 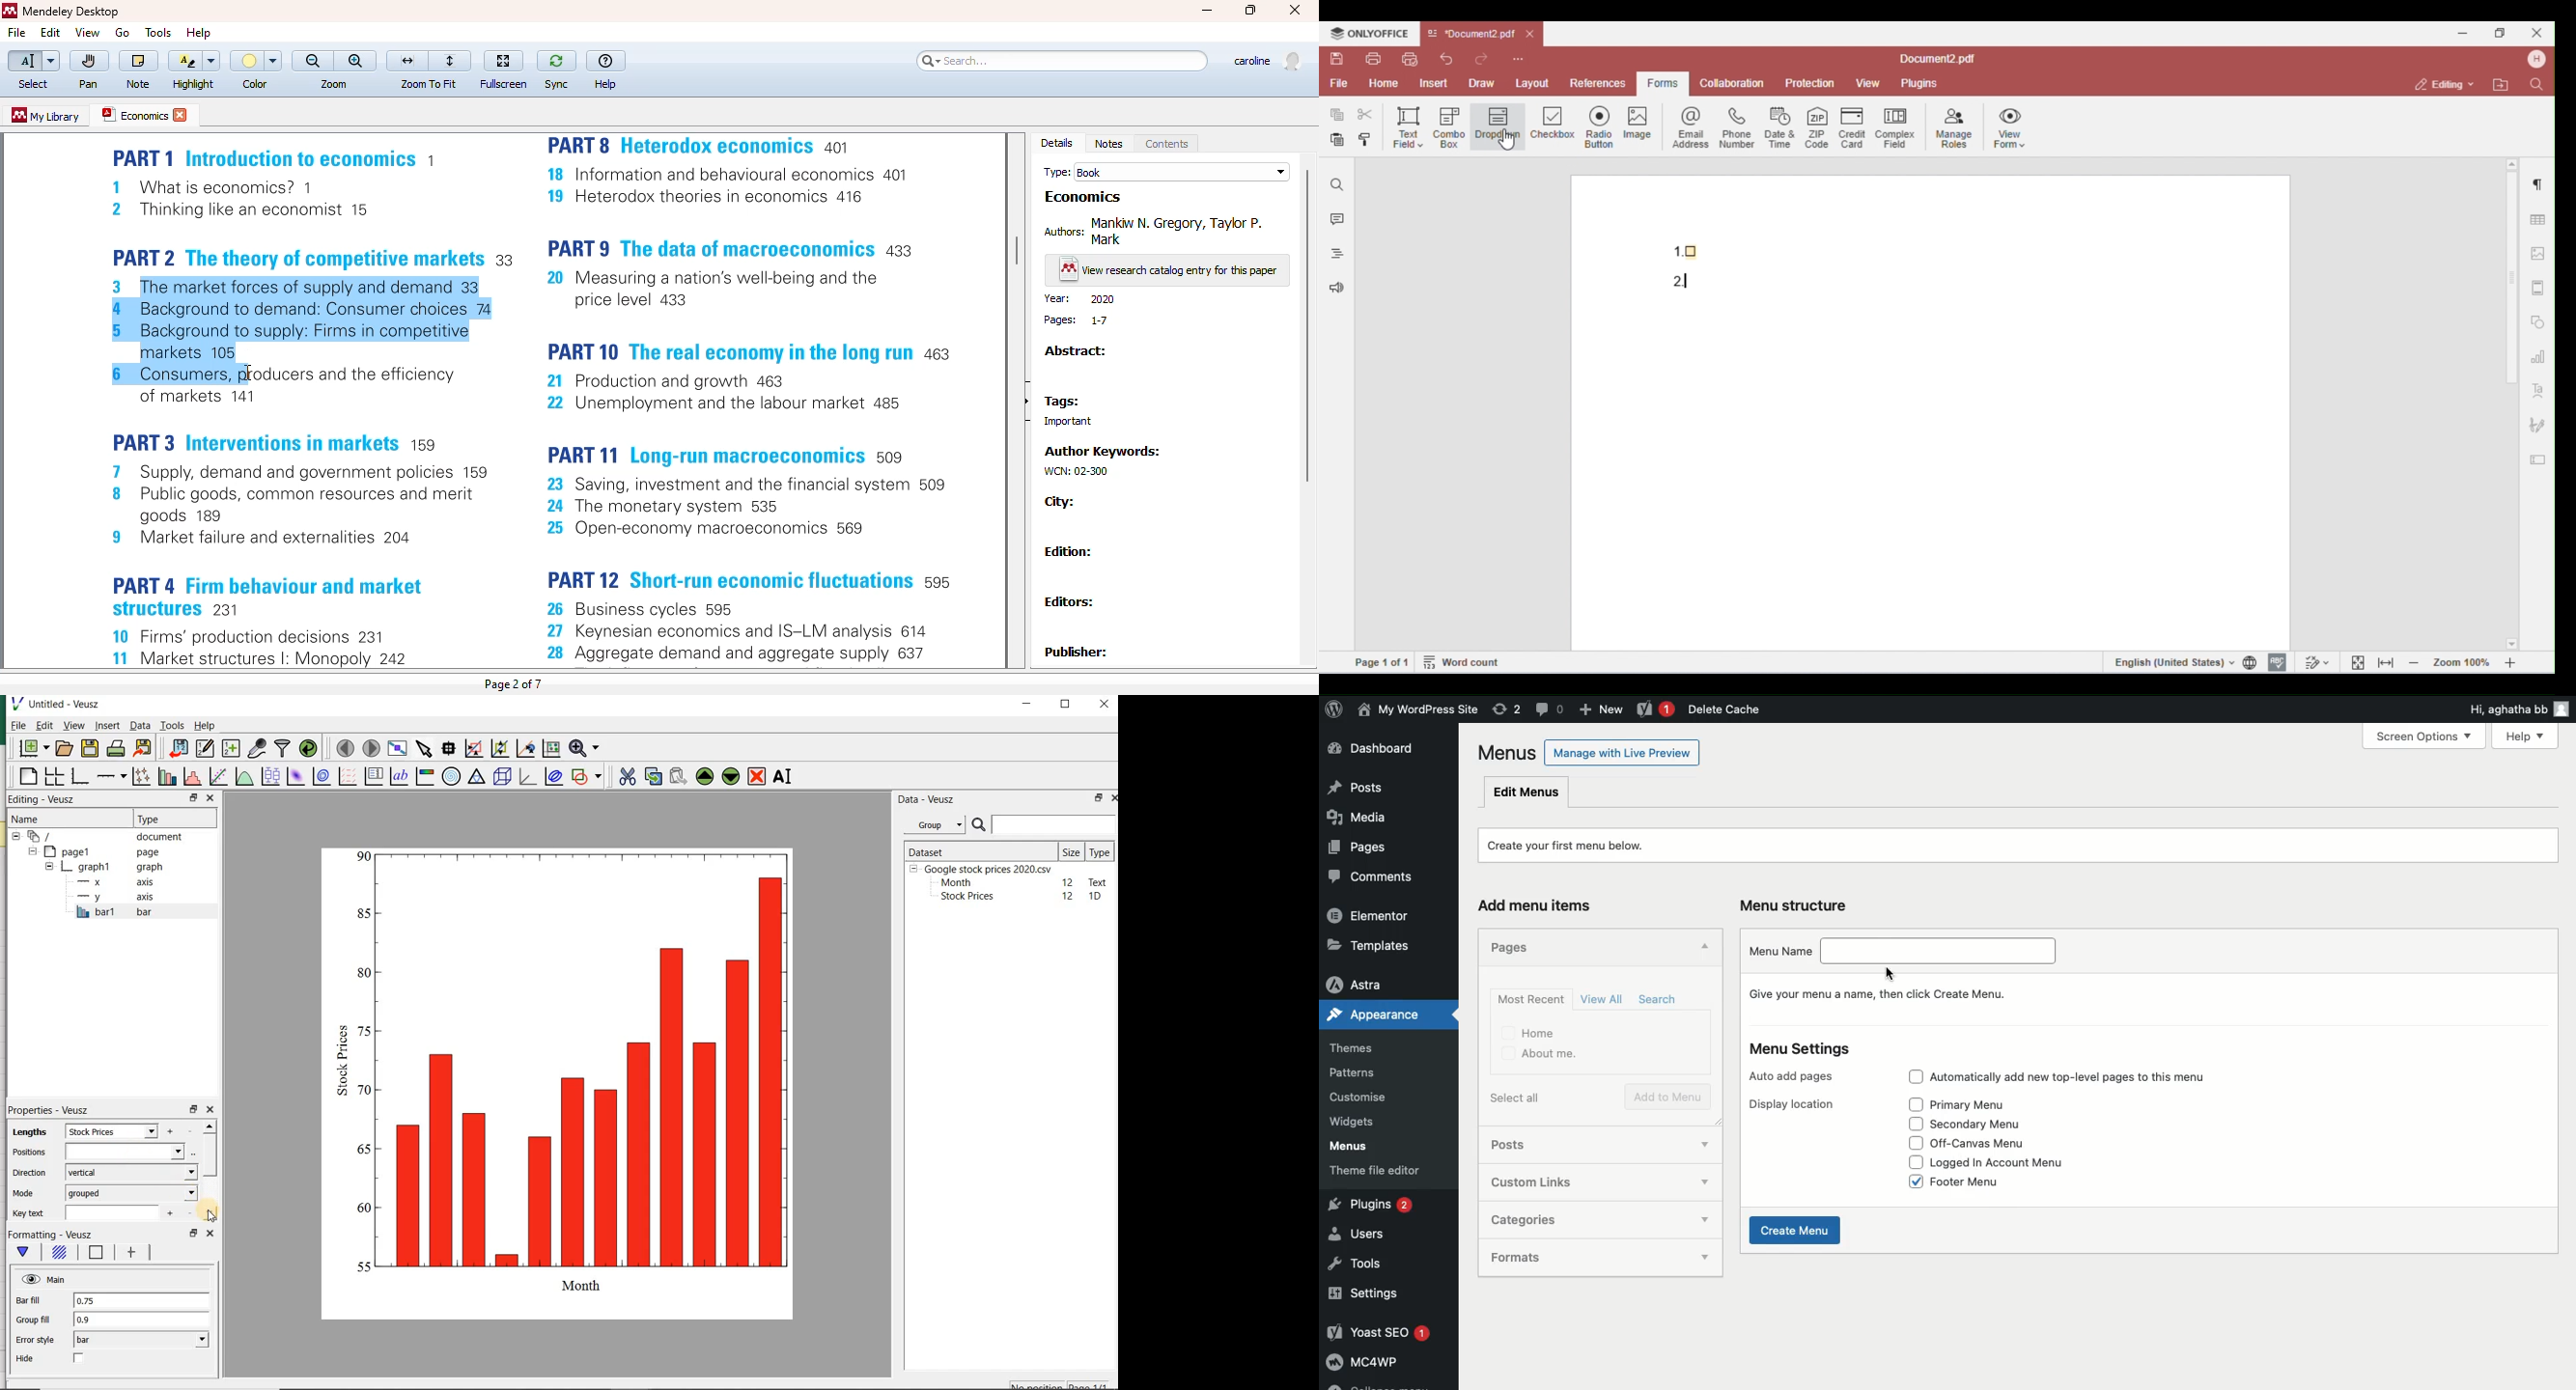 I want to click on restore, so click(x=192, y=1233).